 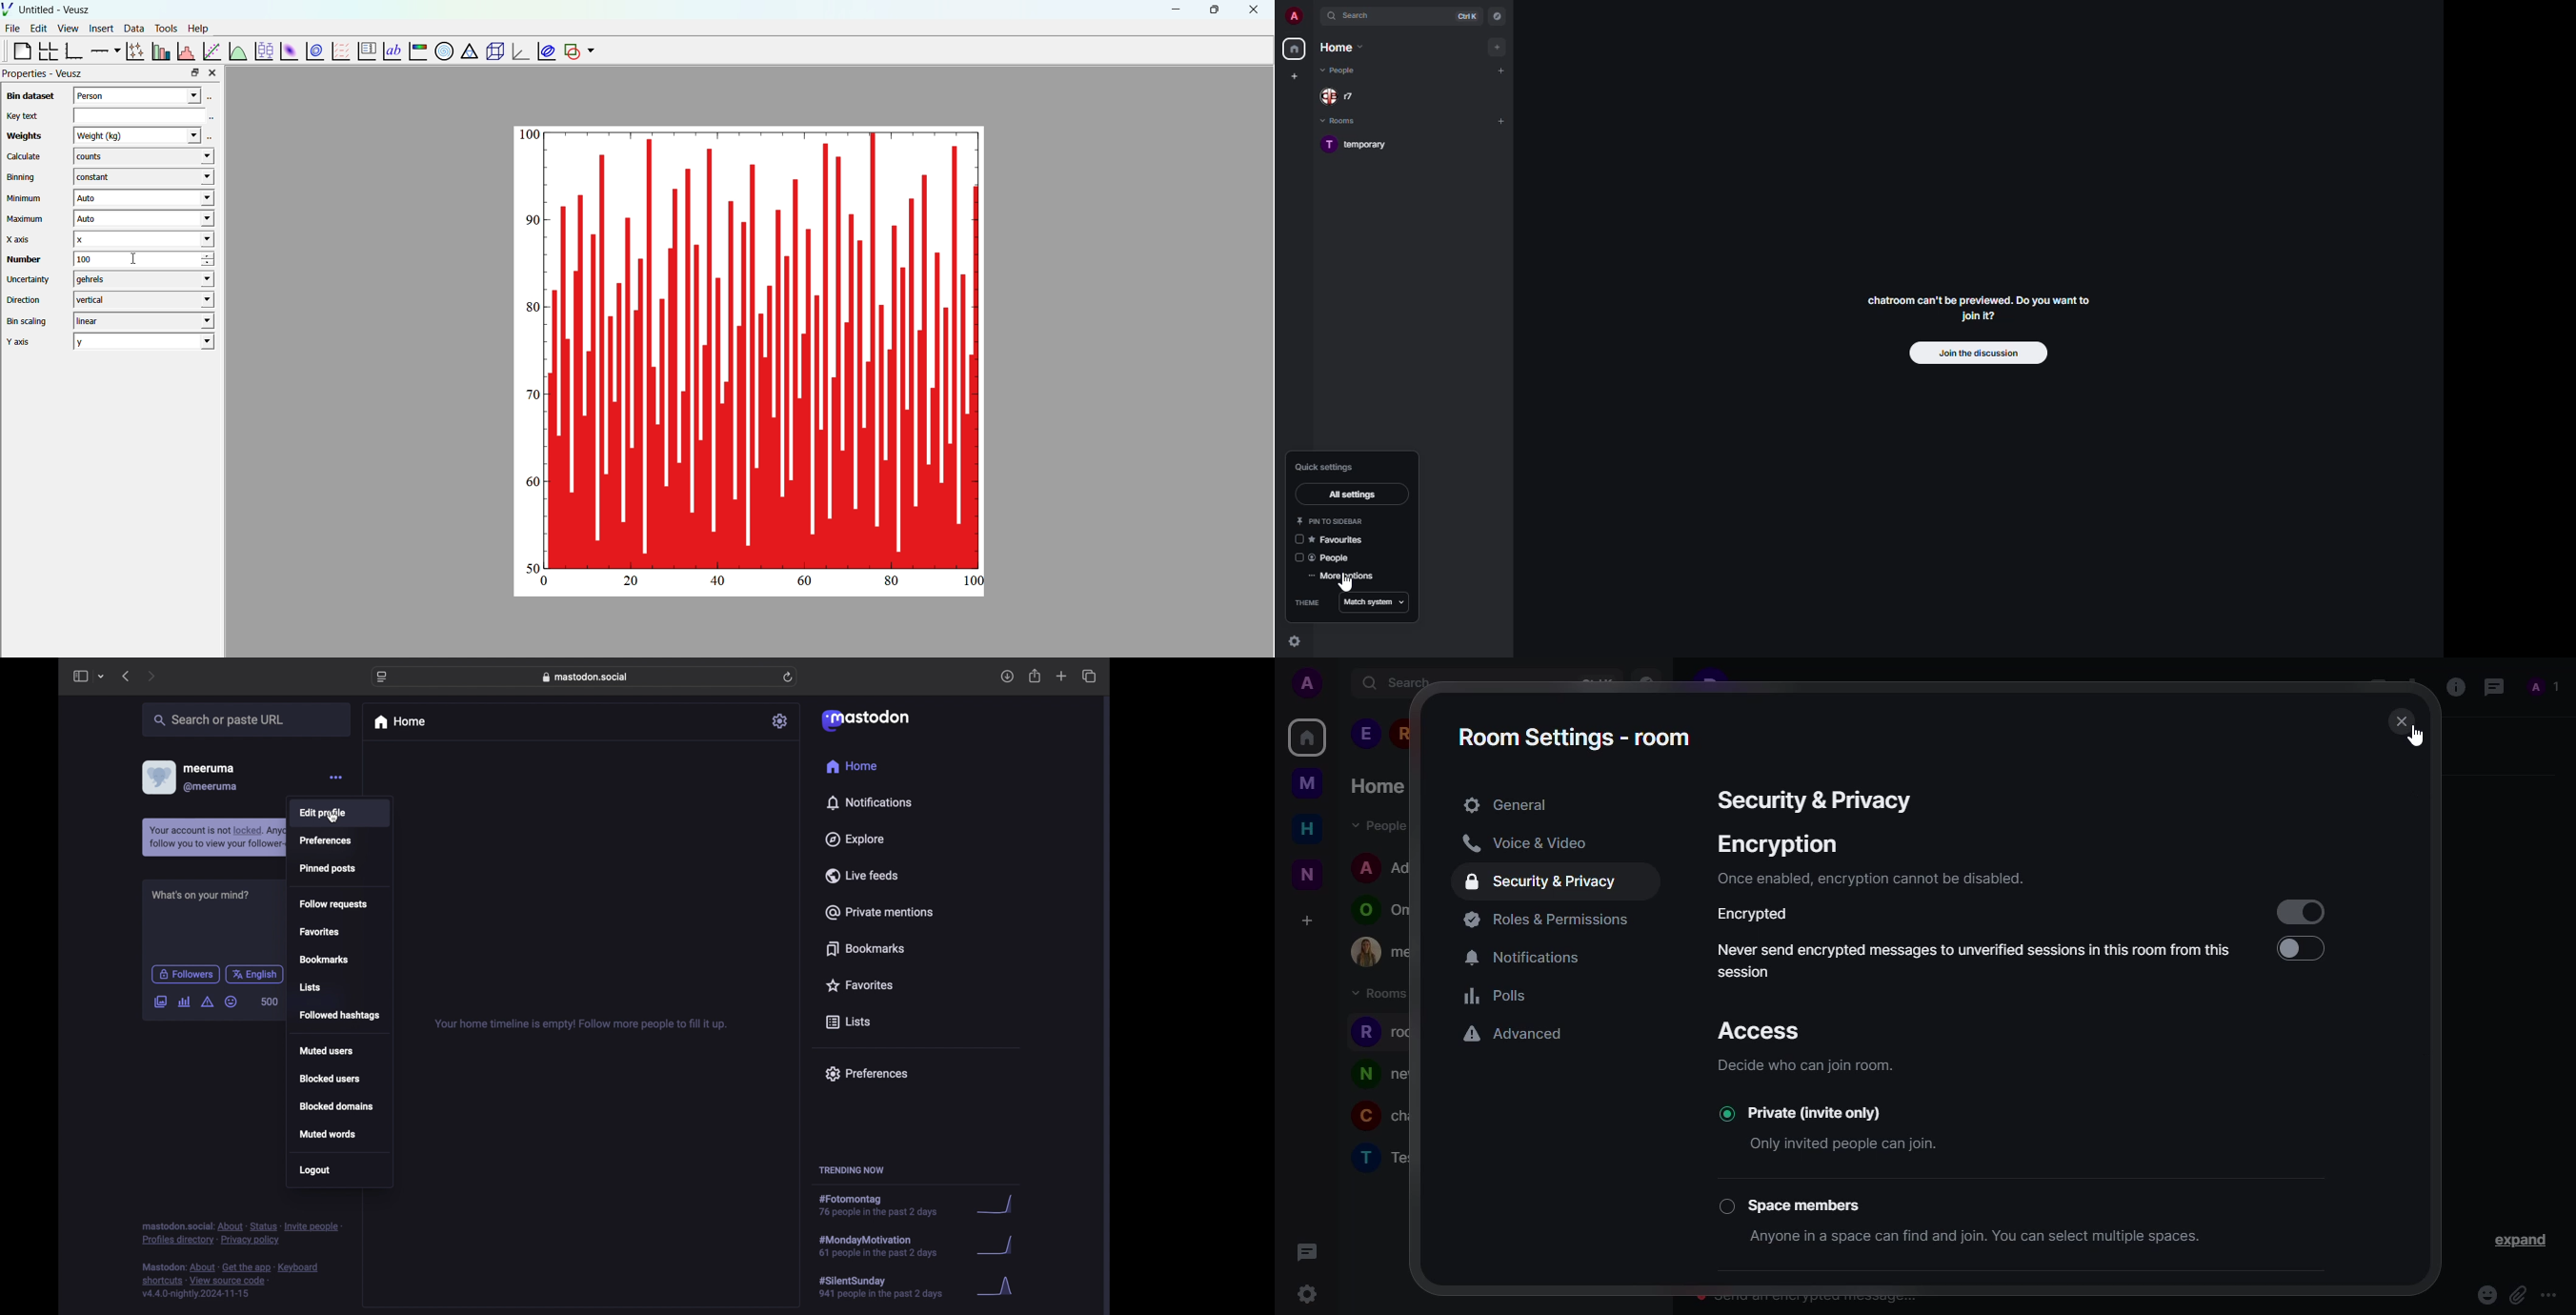 I want to click on more settings, so click(x=1347, y=574).